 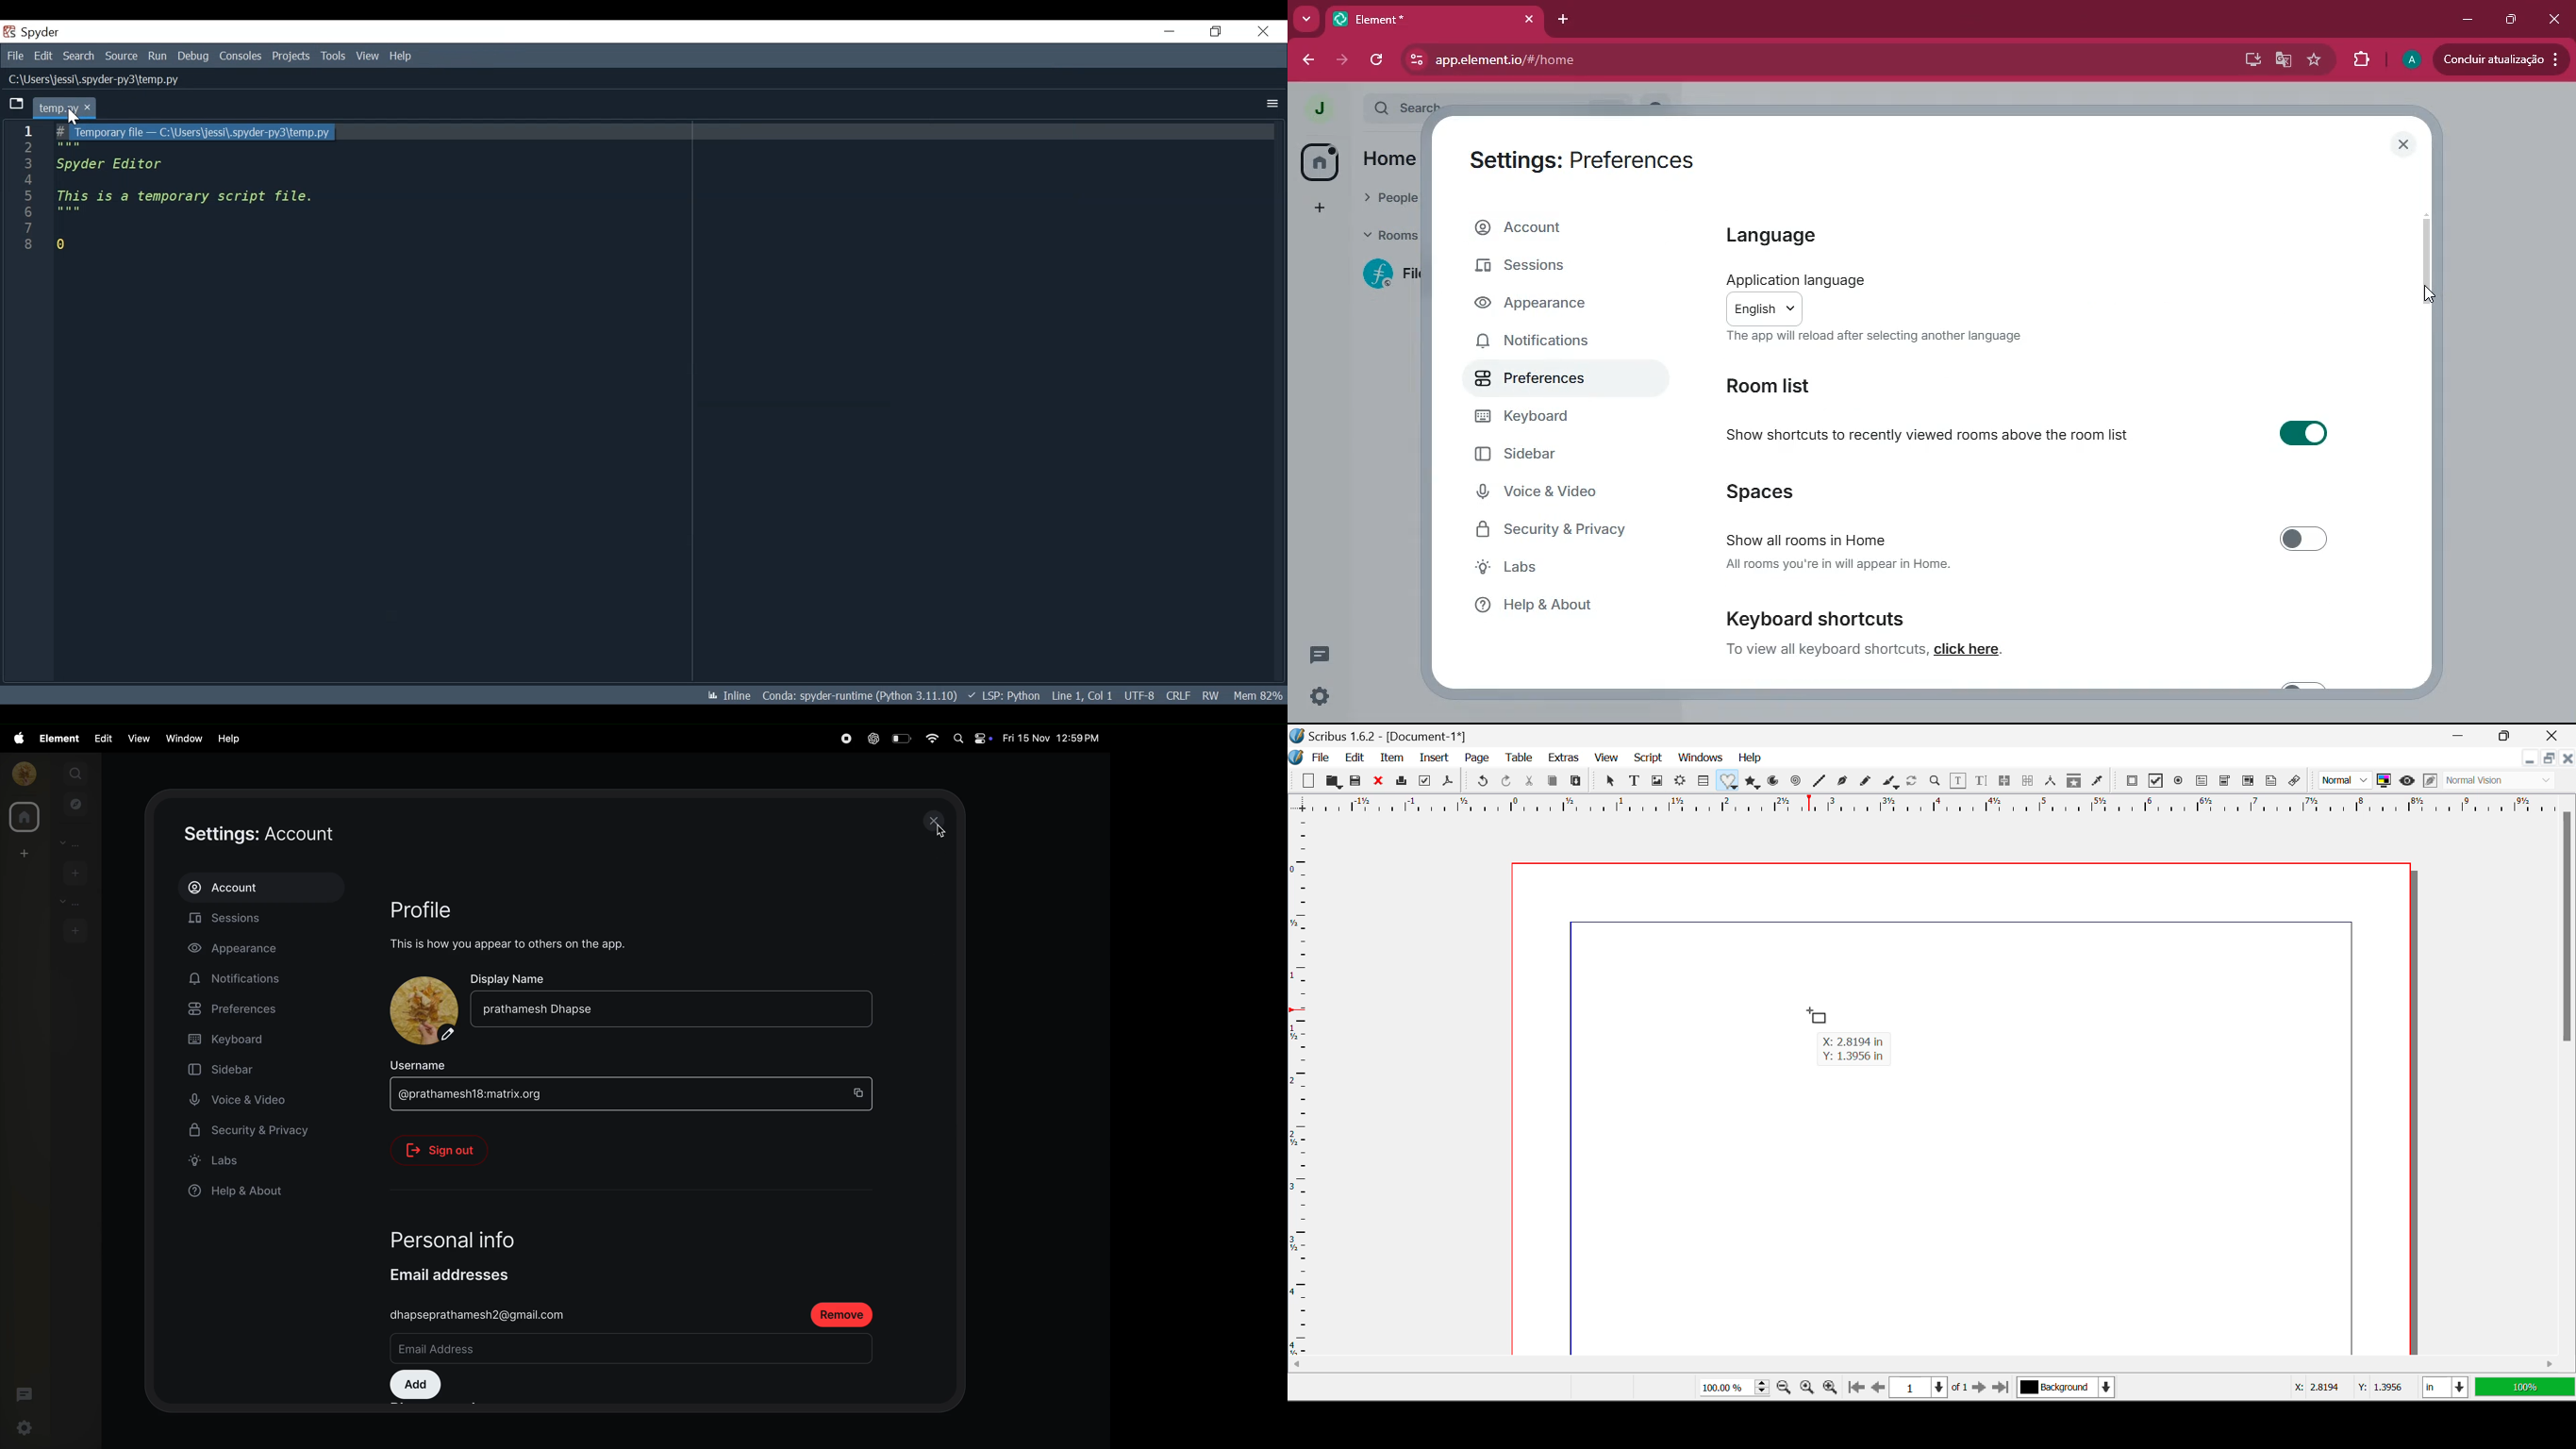 What do you see at coordinates (1891, 784) in the screenshot?
I see `Calligraphic Curve` at bounding box center [1891, 784].